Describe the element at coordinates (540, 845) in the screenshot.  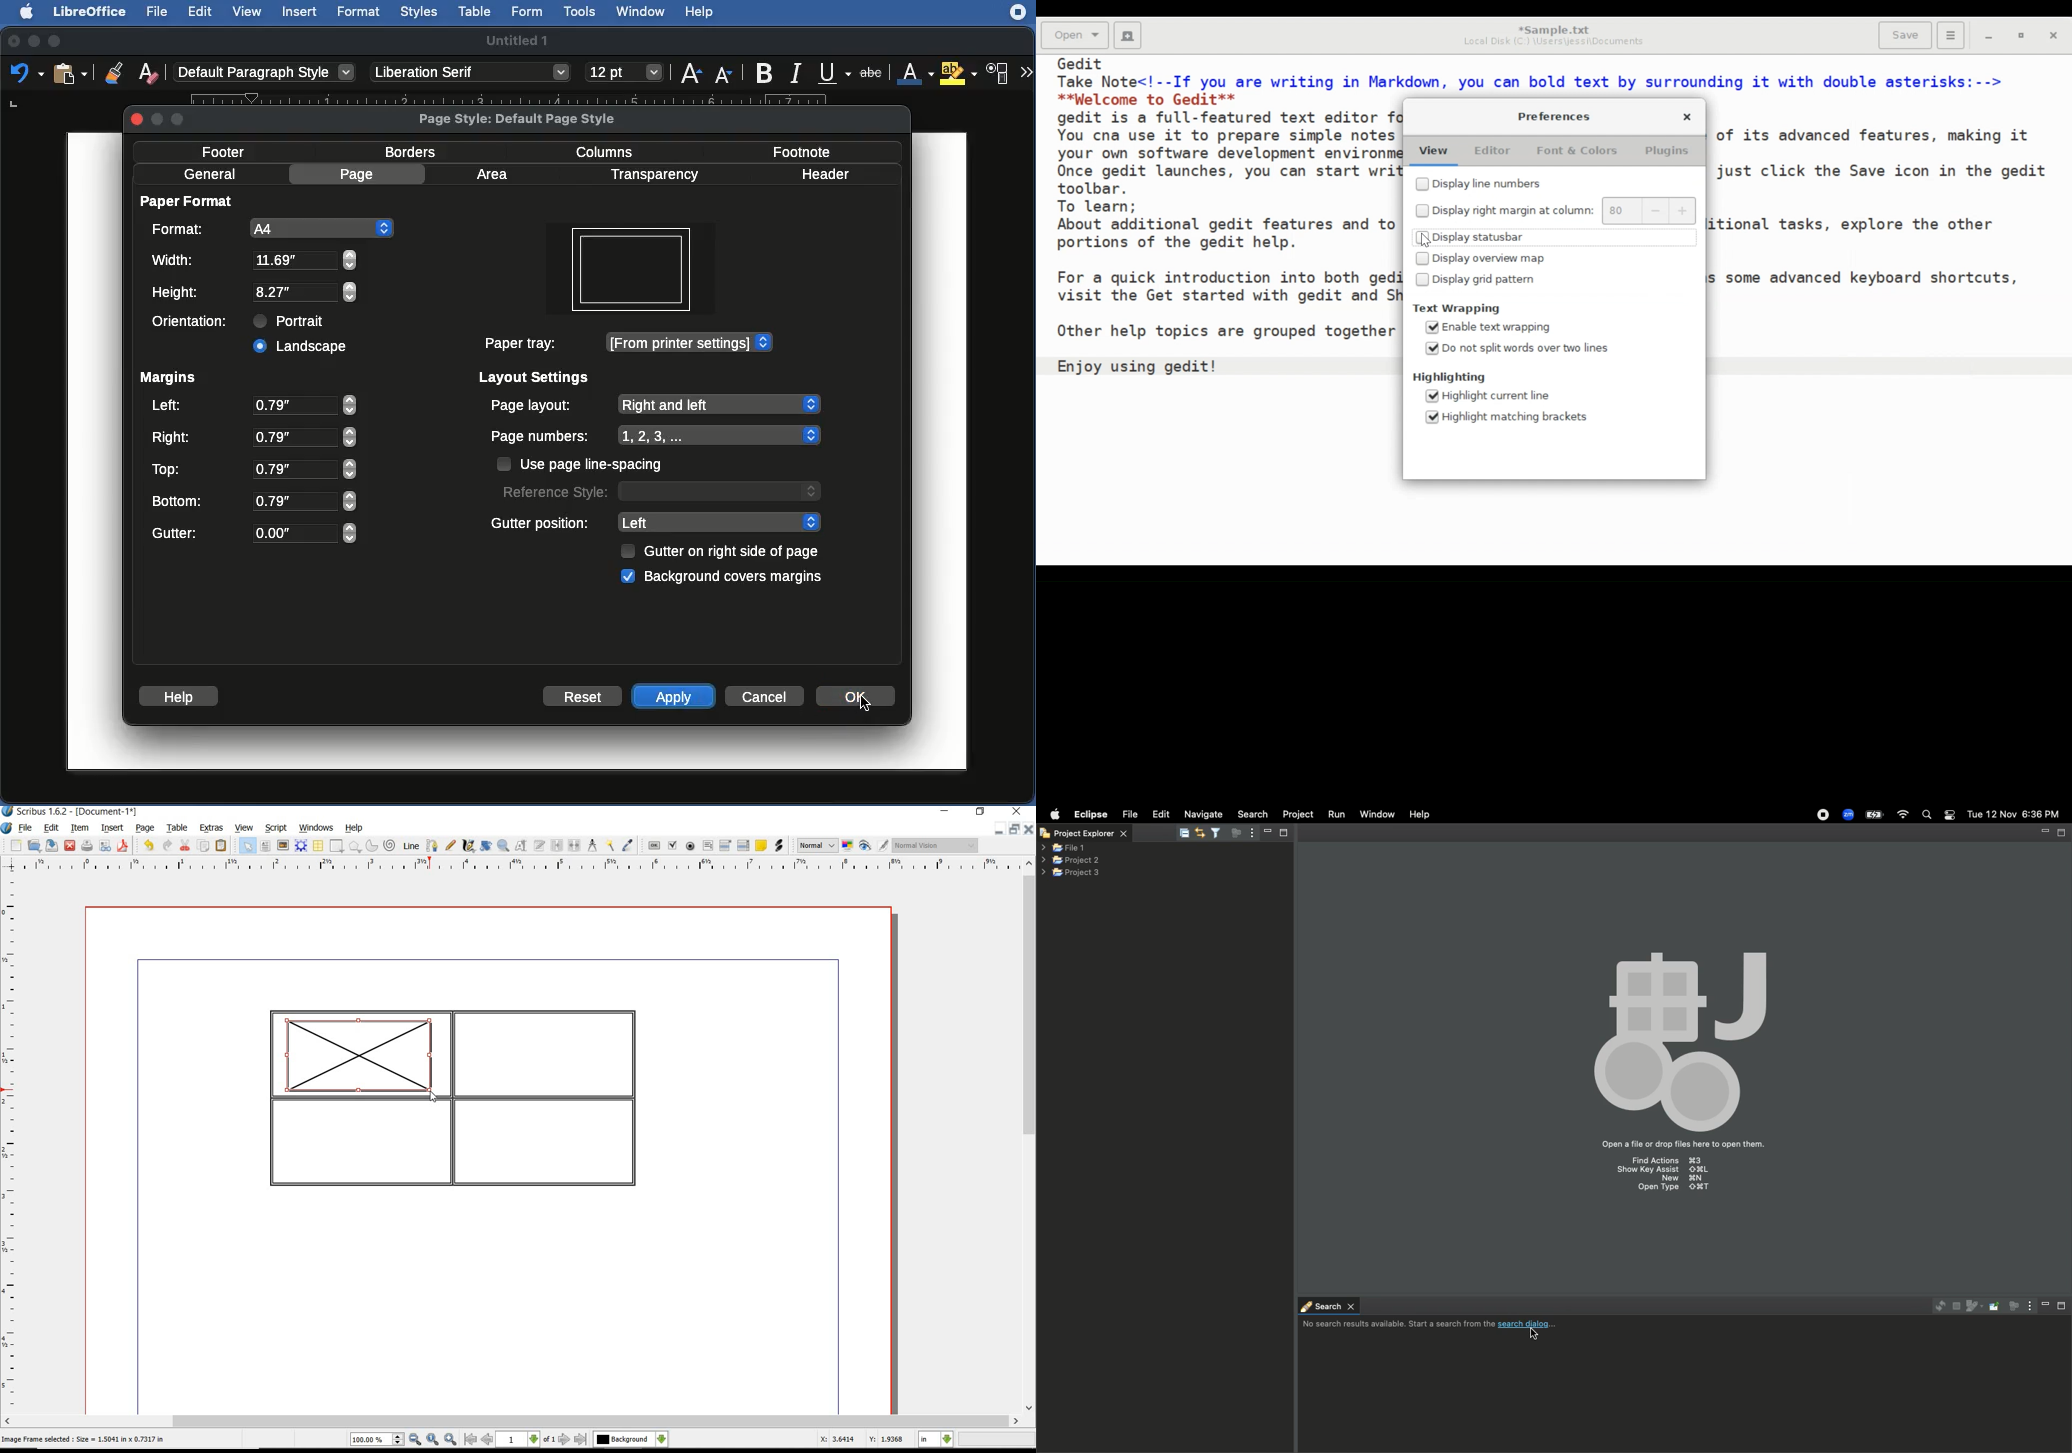
I see `edit text with story editor` at that location.